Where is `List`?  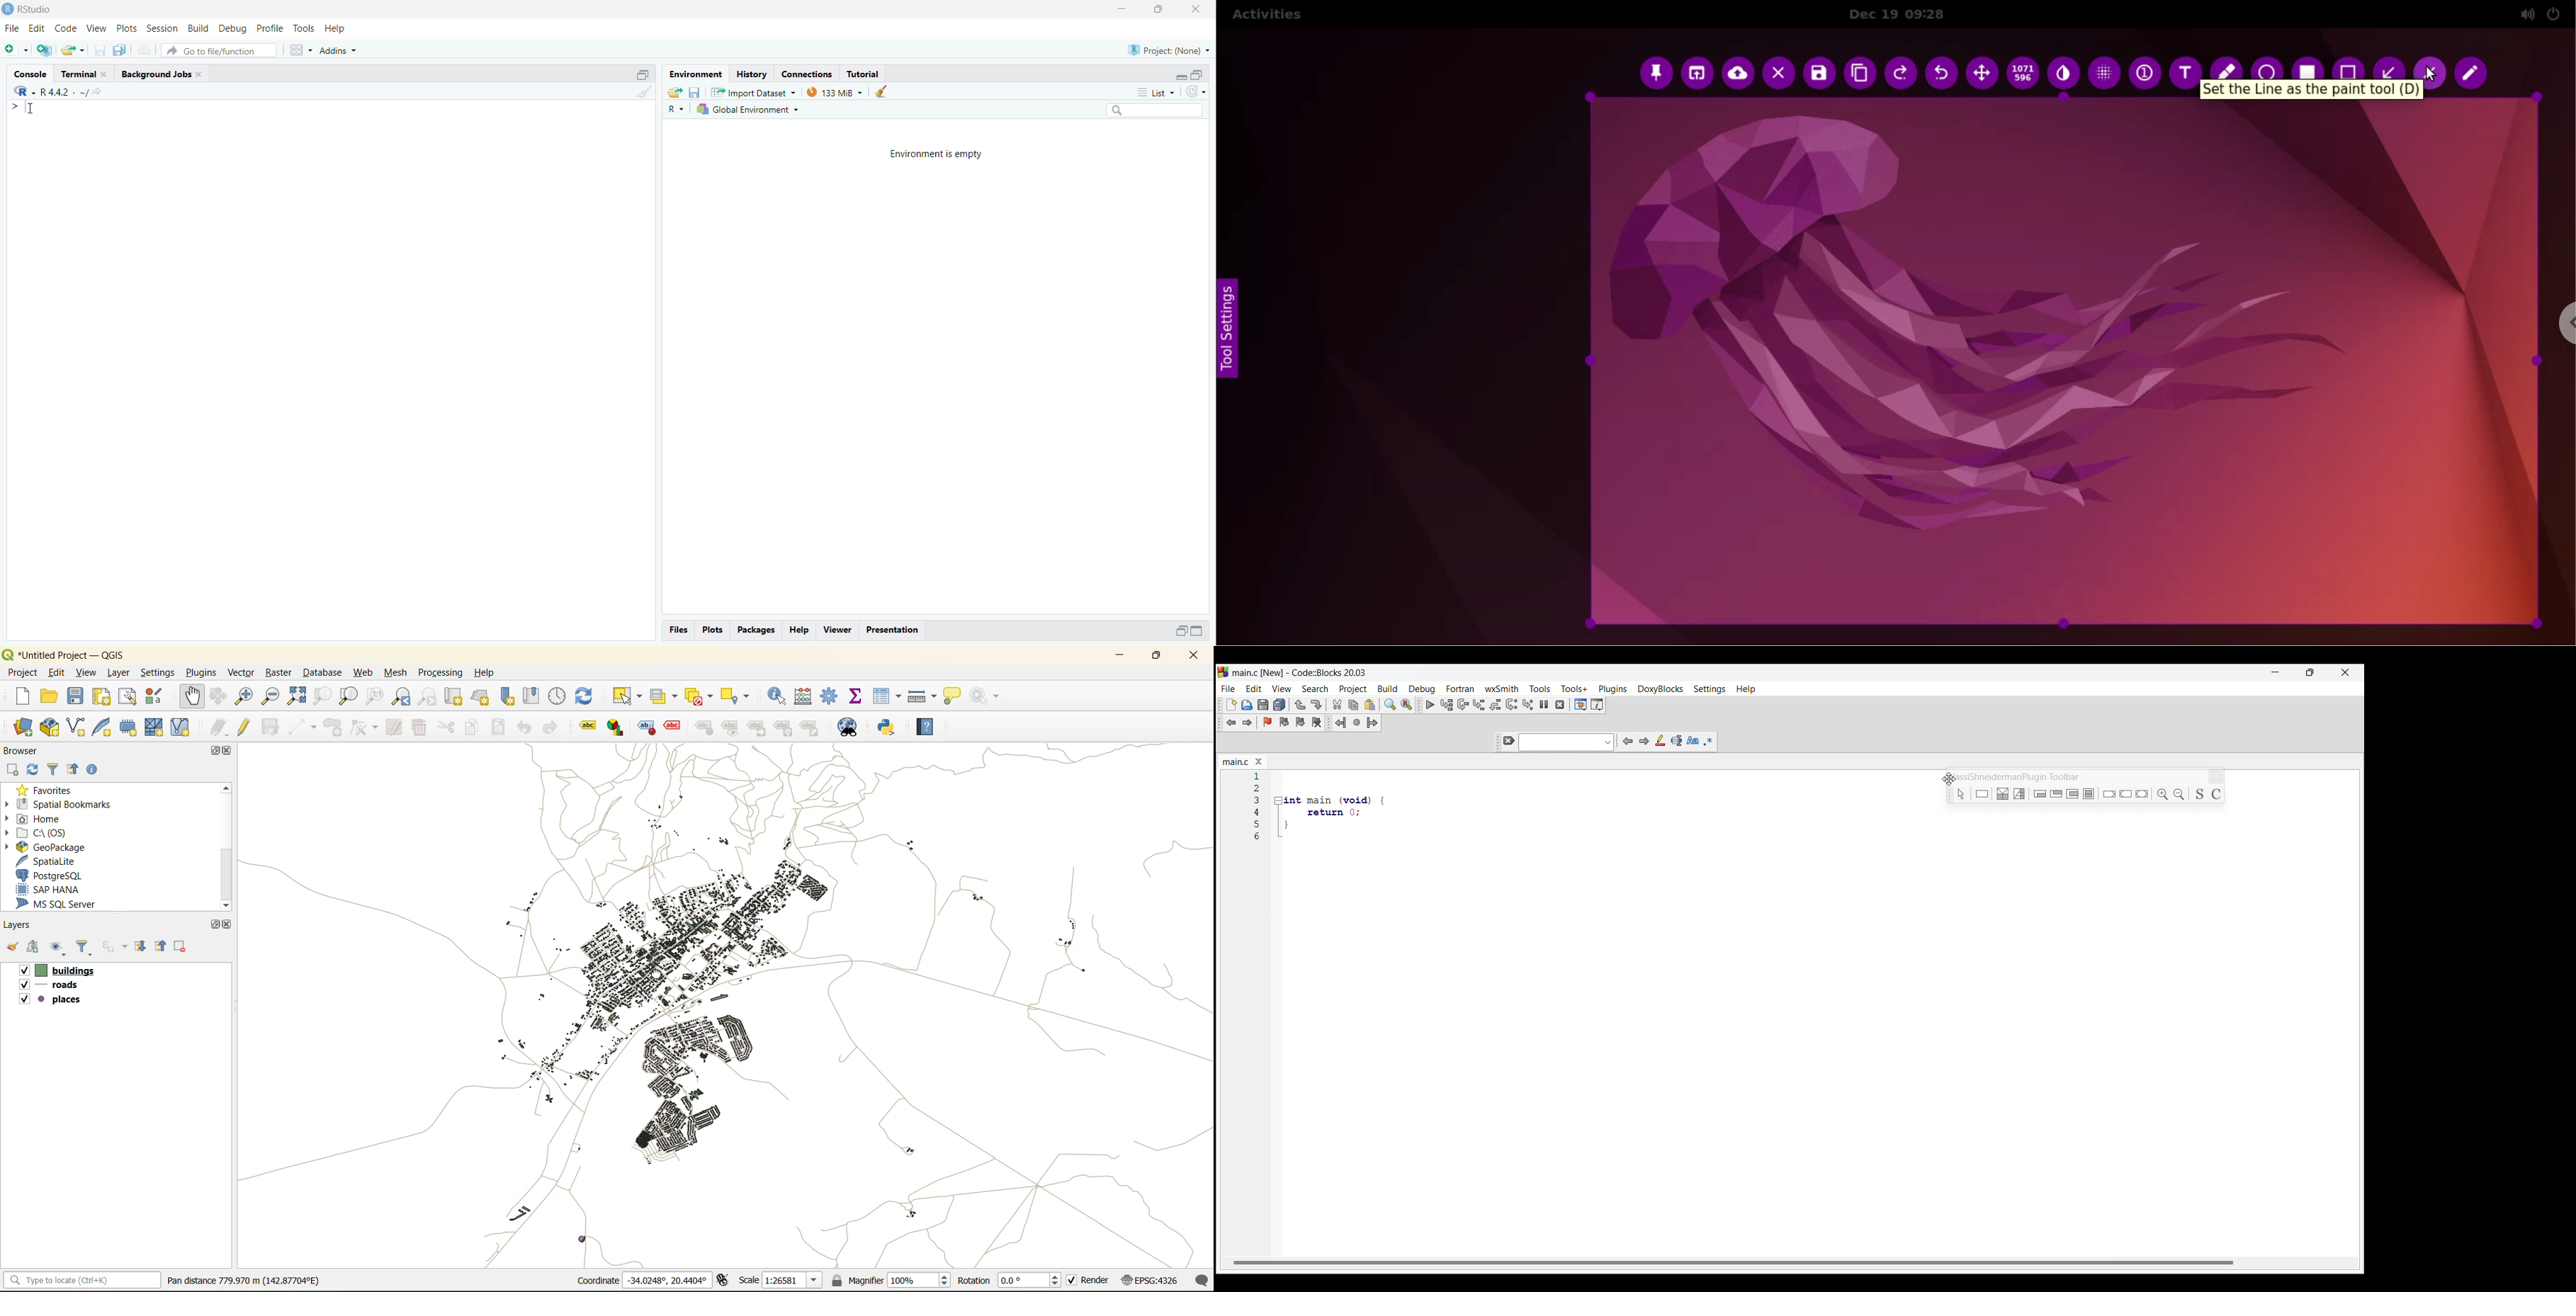 List is located at coordinates (1156, 93).